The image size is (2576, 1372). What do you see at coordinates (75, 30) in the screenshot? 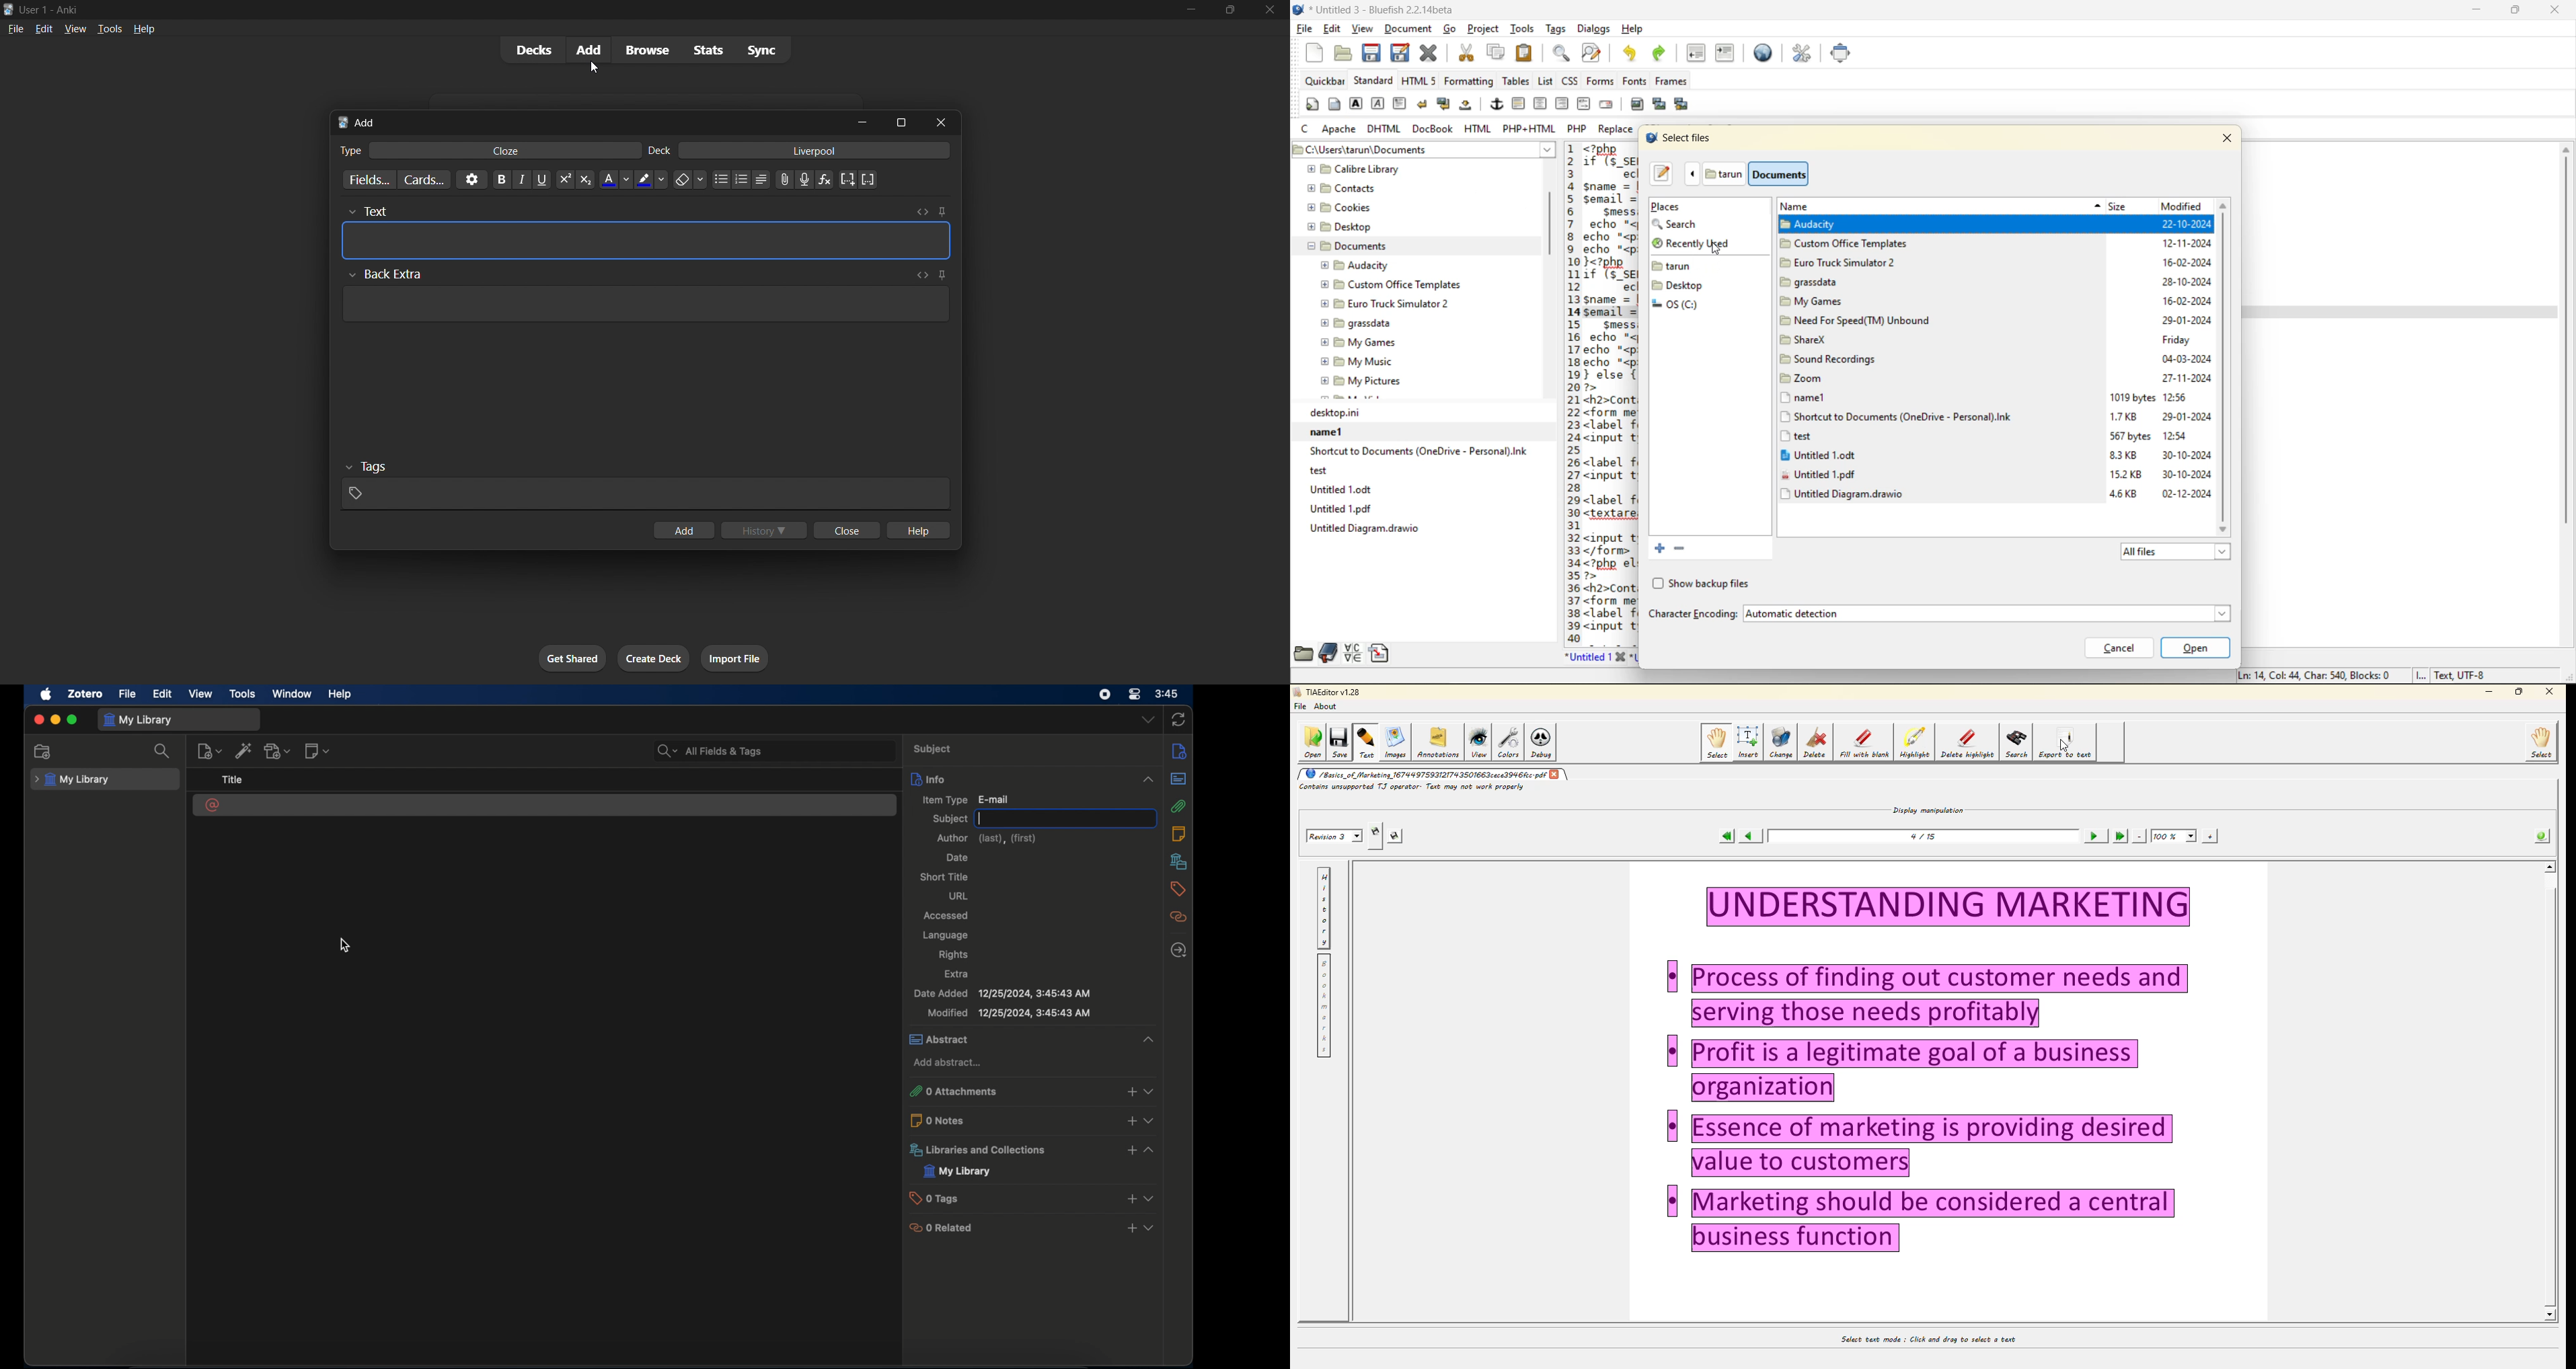
I see `view` at bounding box center [75, 30].